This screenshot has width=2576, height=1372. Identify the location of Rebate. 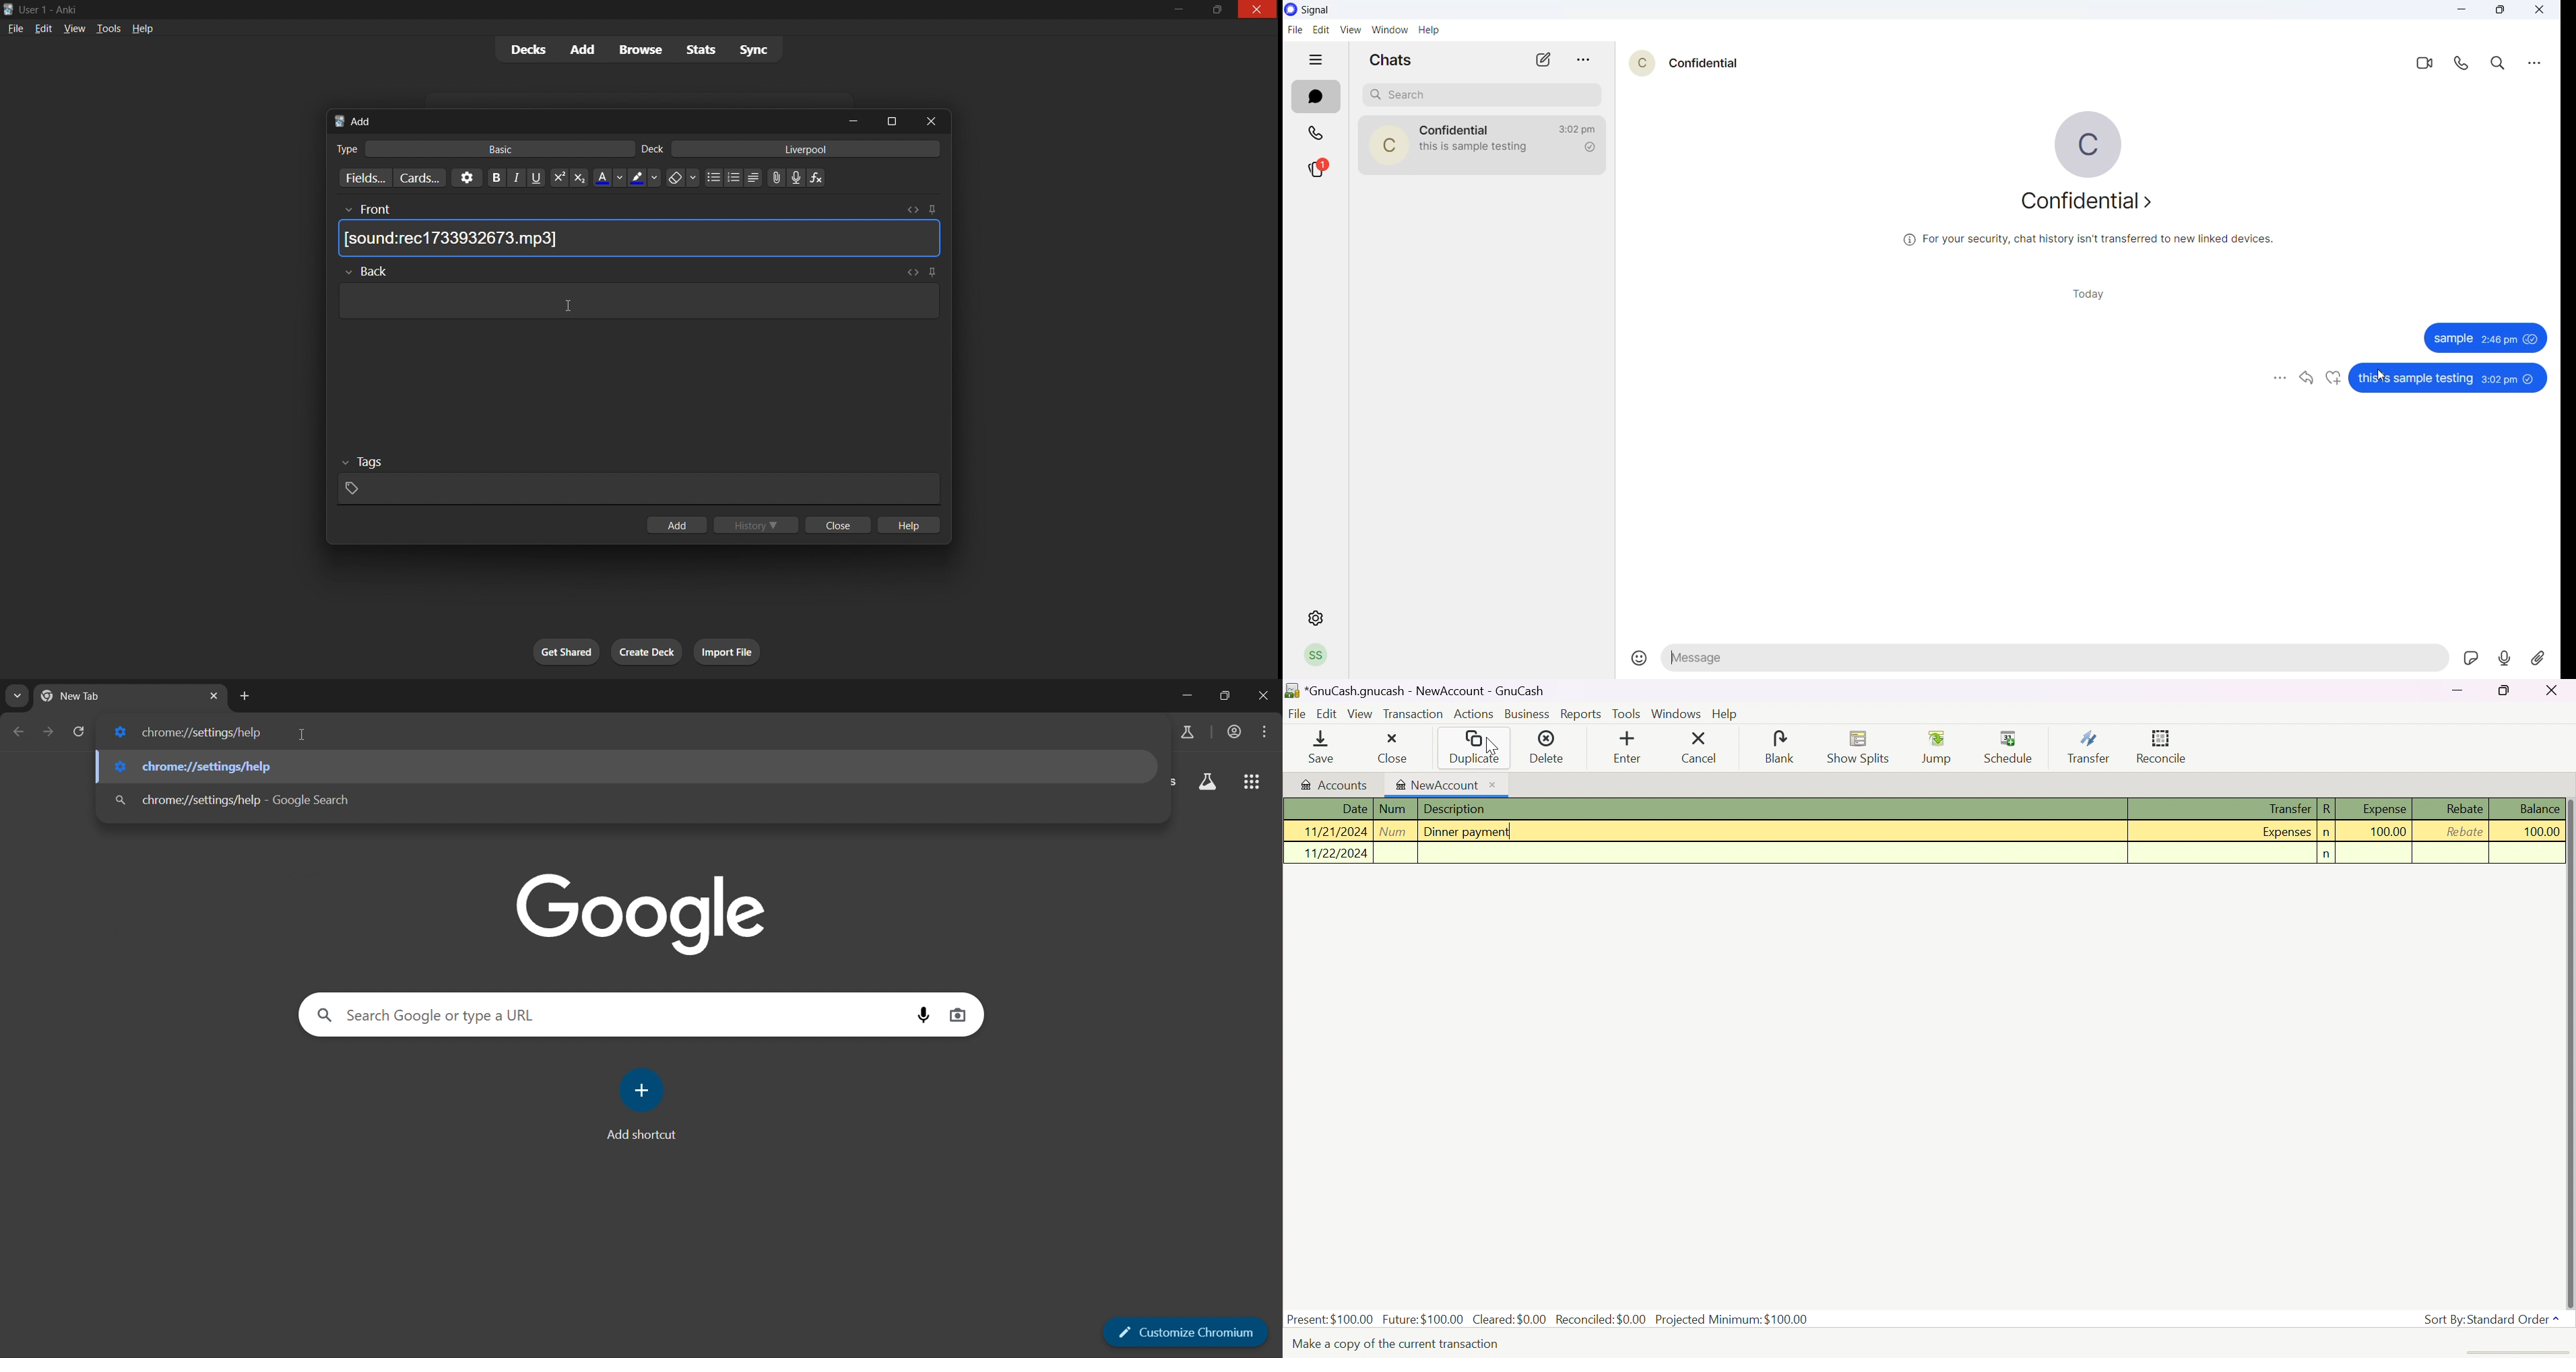
(2464, 808).